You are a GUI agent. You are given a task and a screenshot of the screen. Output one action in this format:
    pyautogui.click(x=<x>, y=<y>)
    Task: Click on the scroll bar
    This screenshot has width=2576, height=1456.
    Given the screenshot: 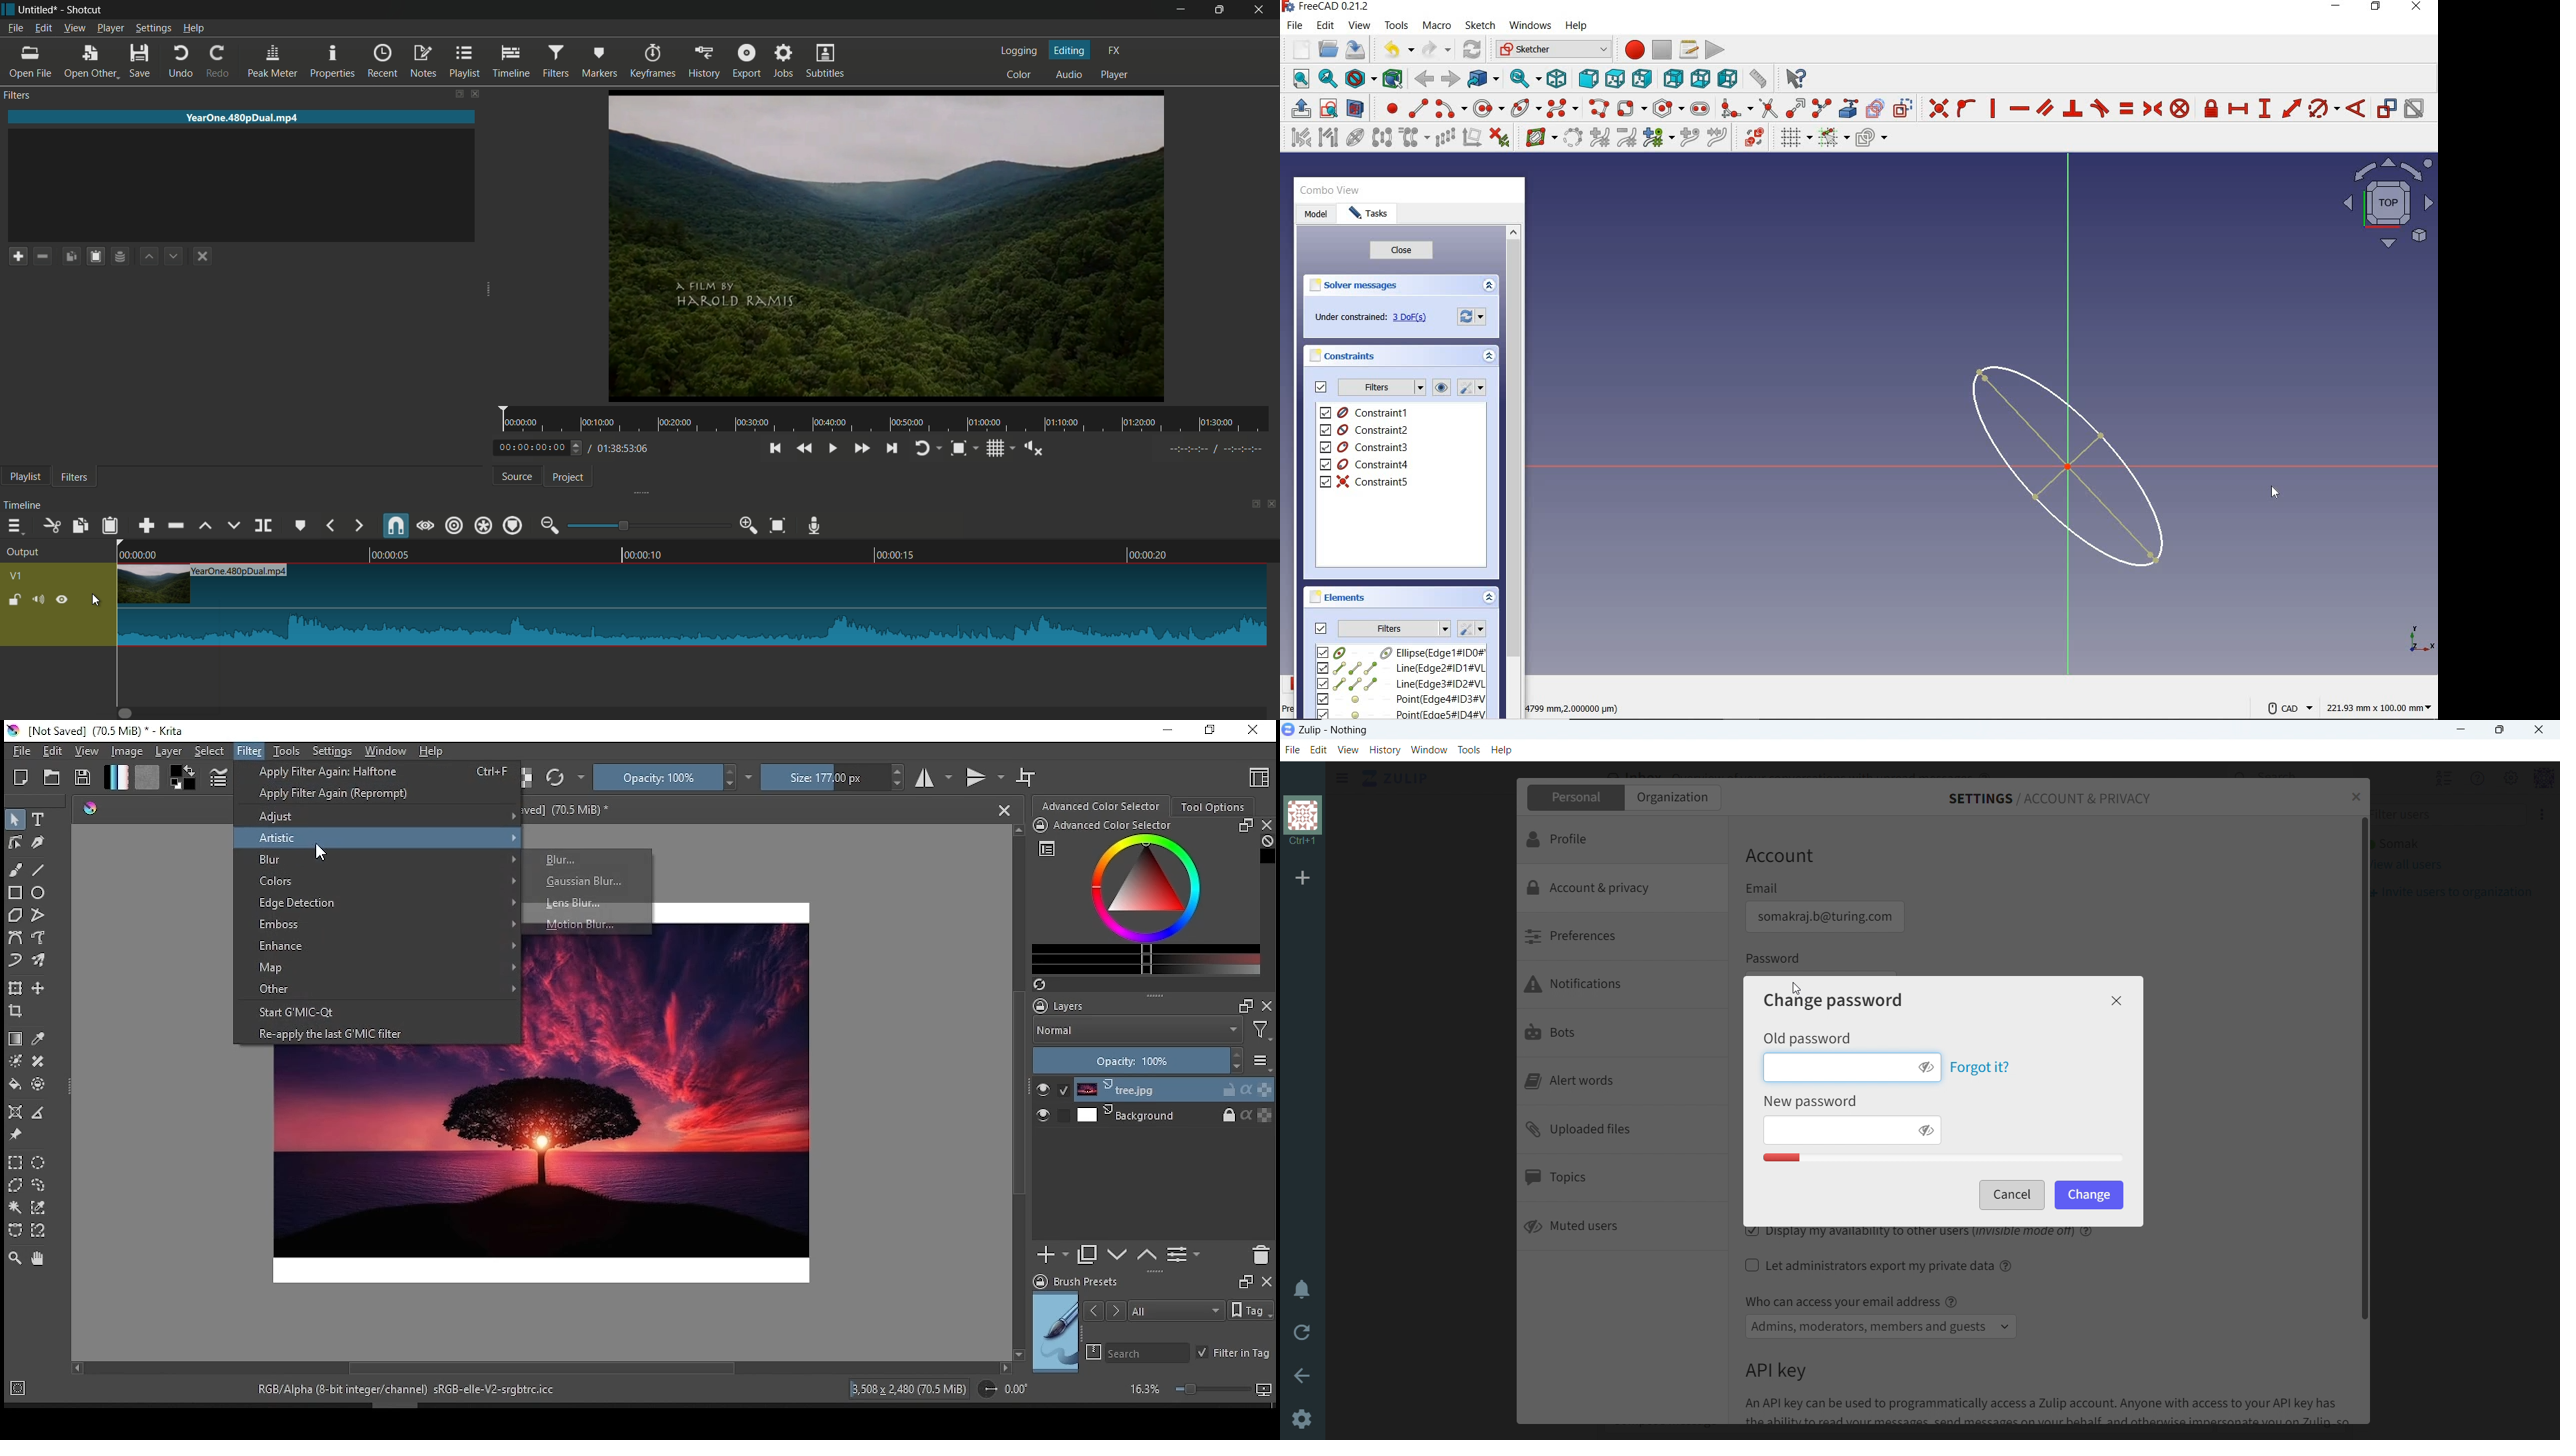 What is the action you would take?
    pyautogui.click(x=1021, y=1092)
    